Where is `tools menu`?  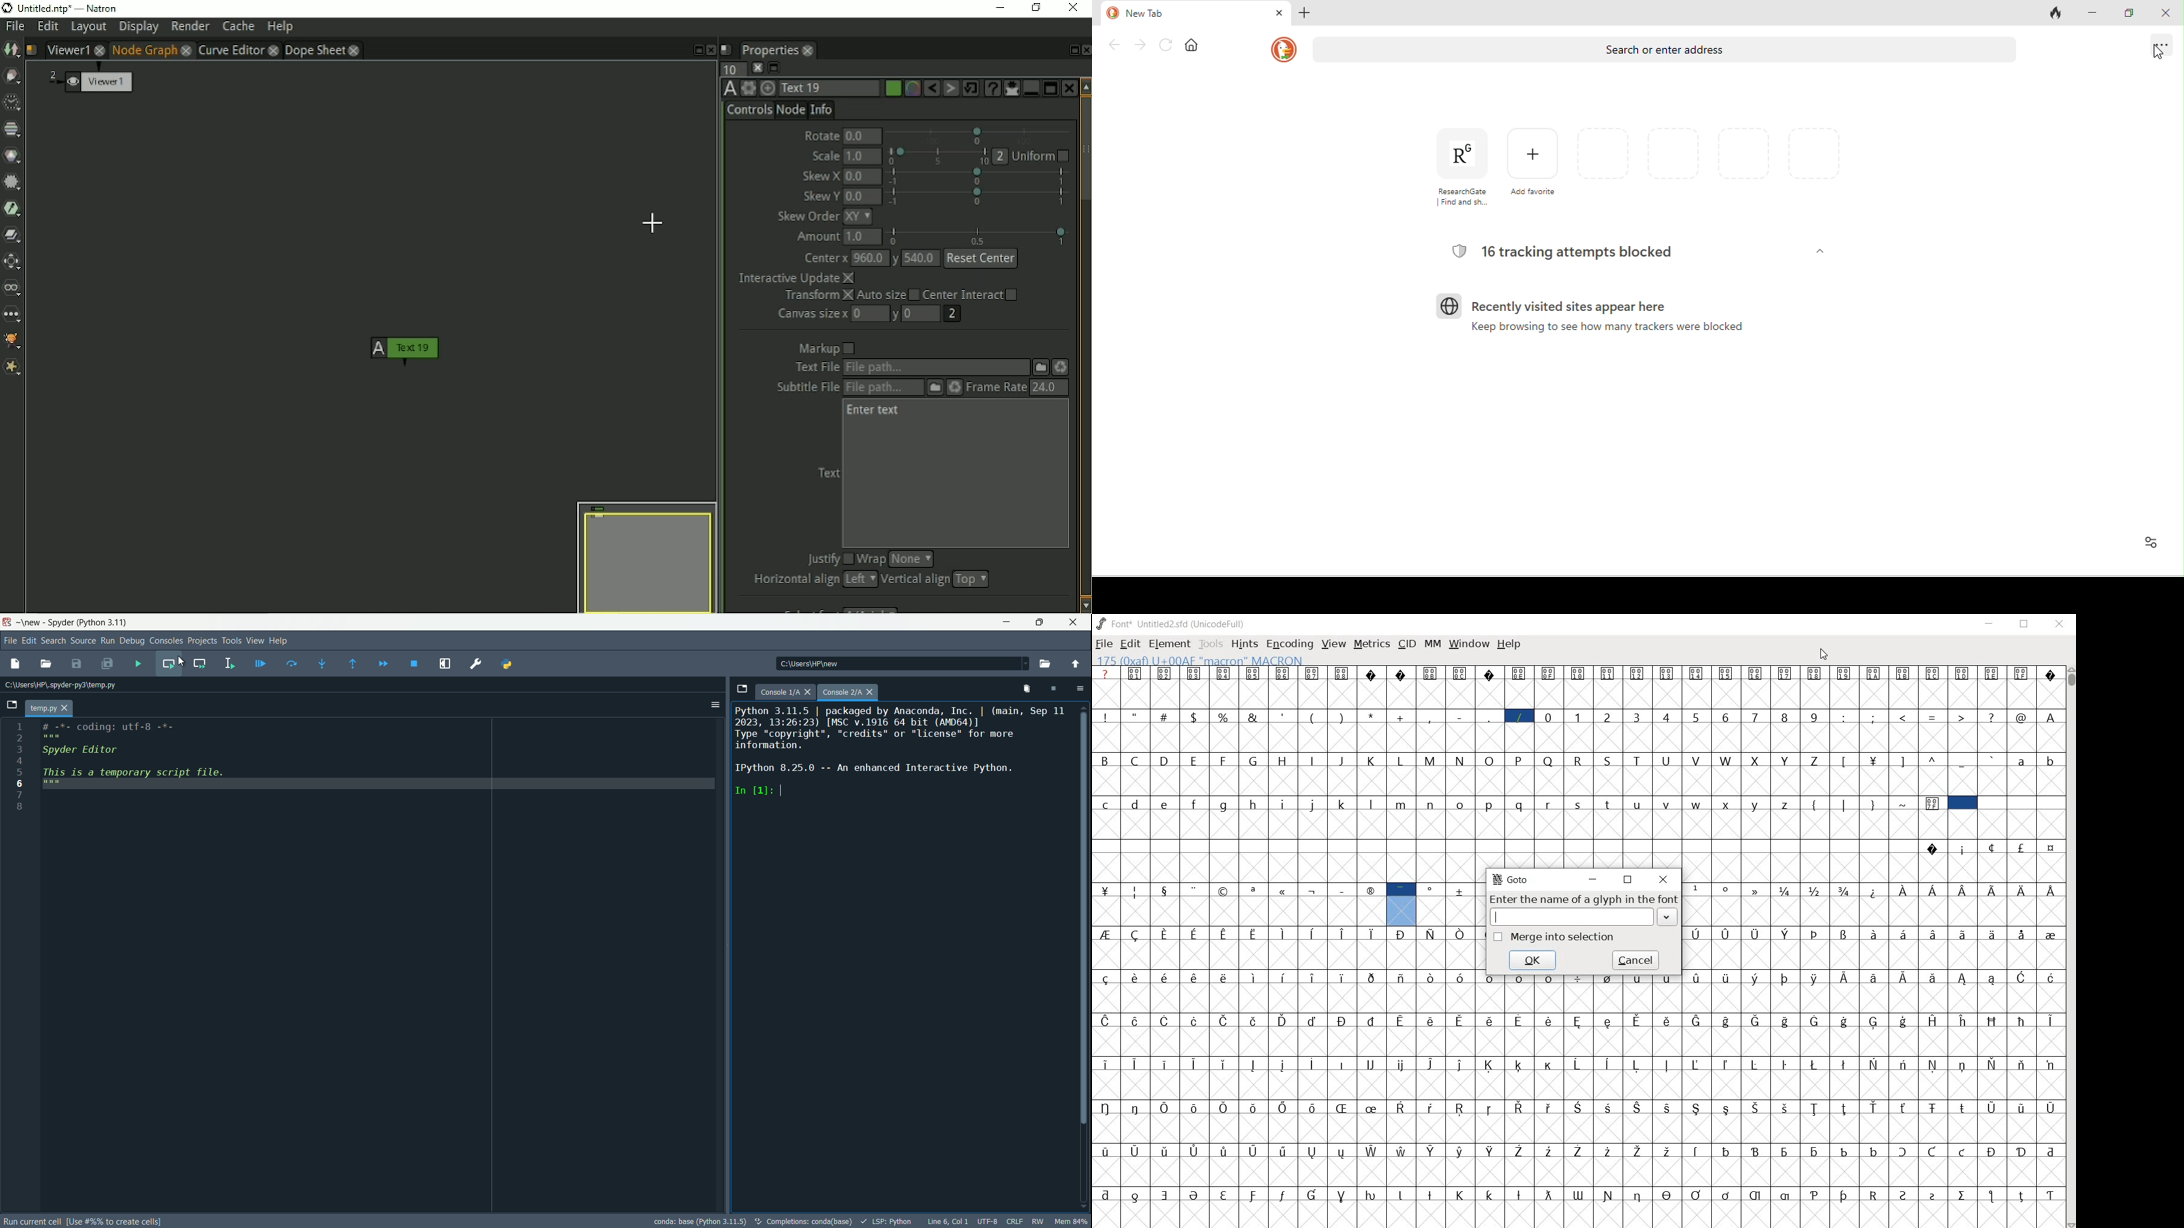
tools menu is located at coordinates (232, 641).